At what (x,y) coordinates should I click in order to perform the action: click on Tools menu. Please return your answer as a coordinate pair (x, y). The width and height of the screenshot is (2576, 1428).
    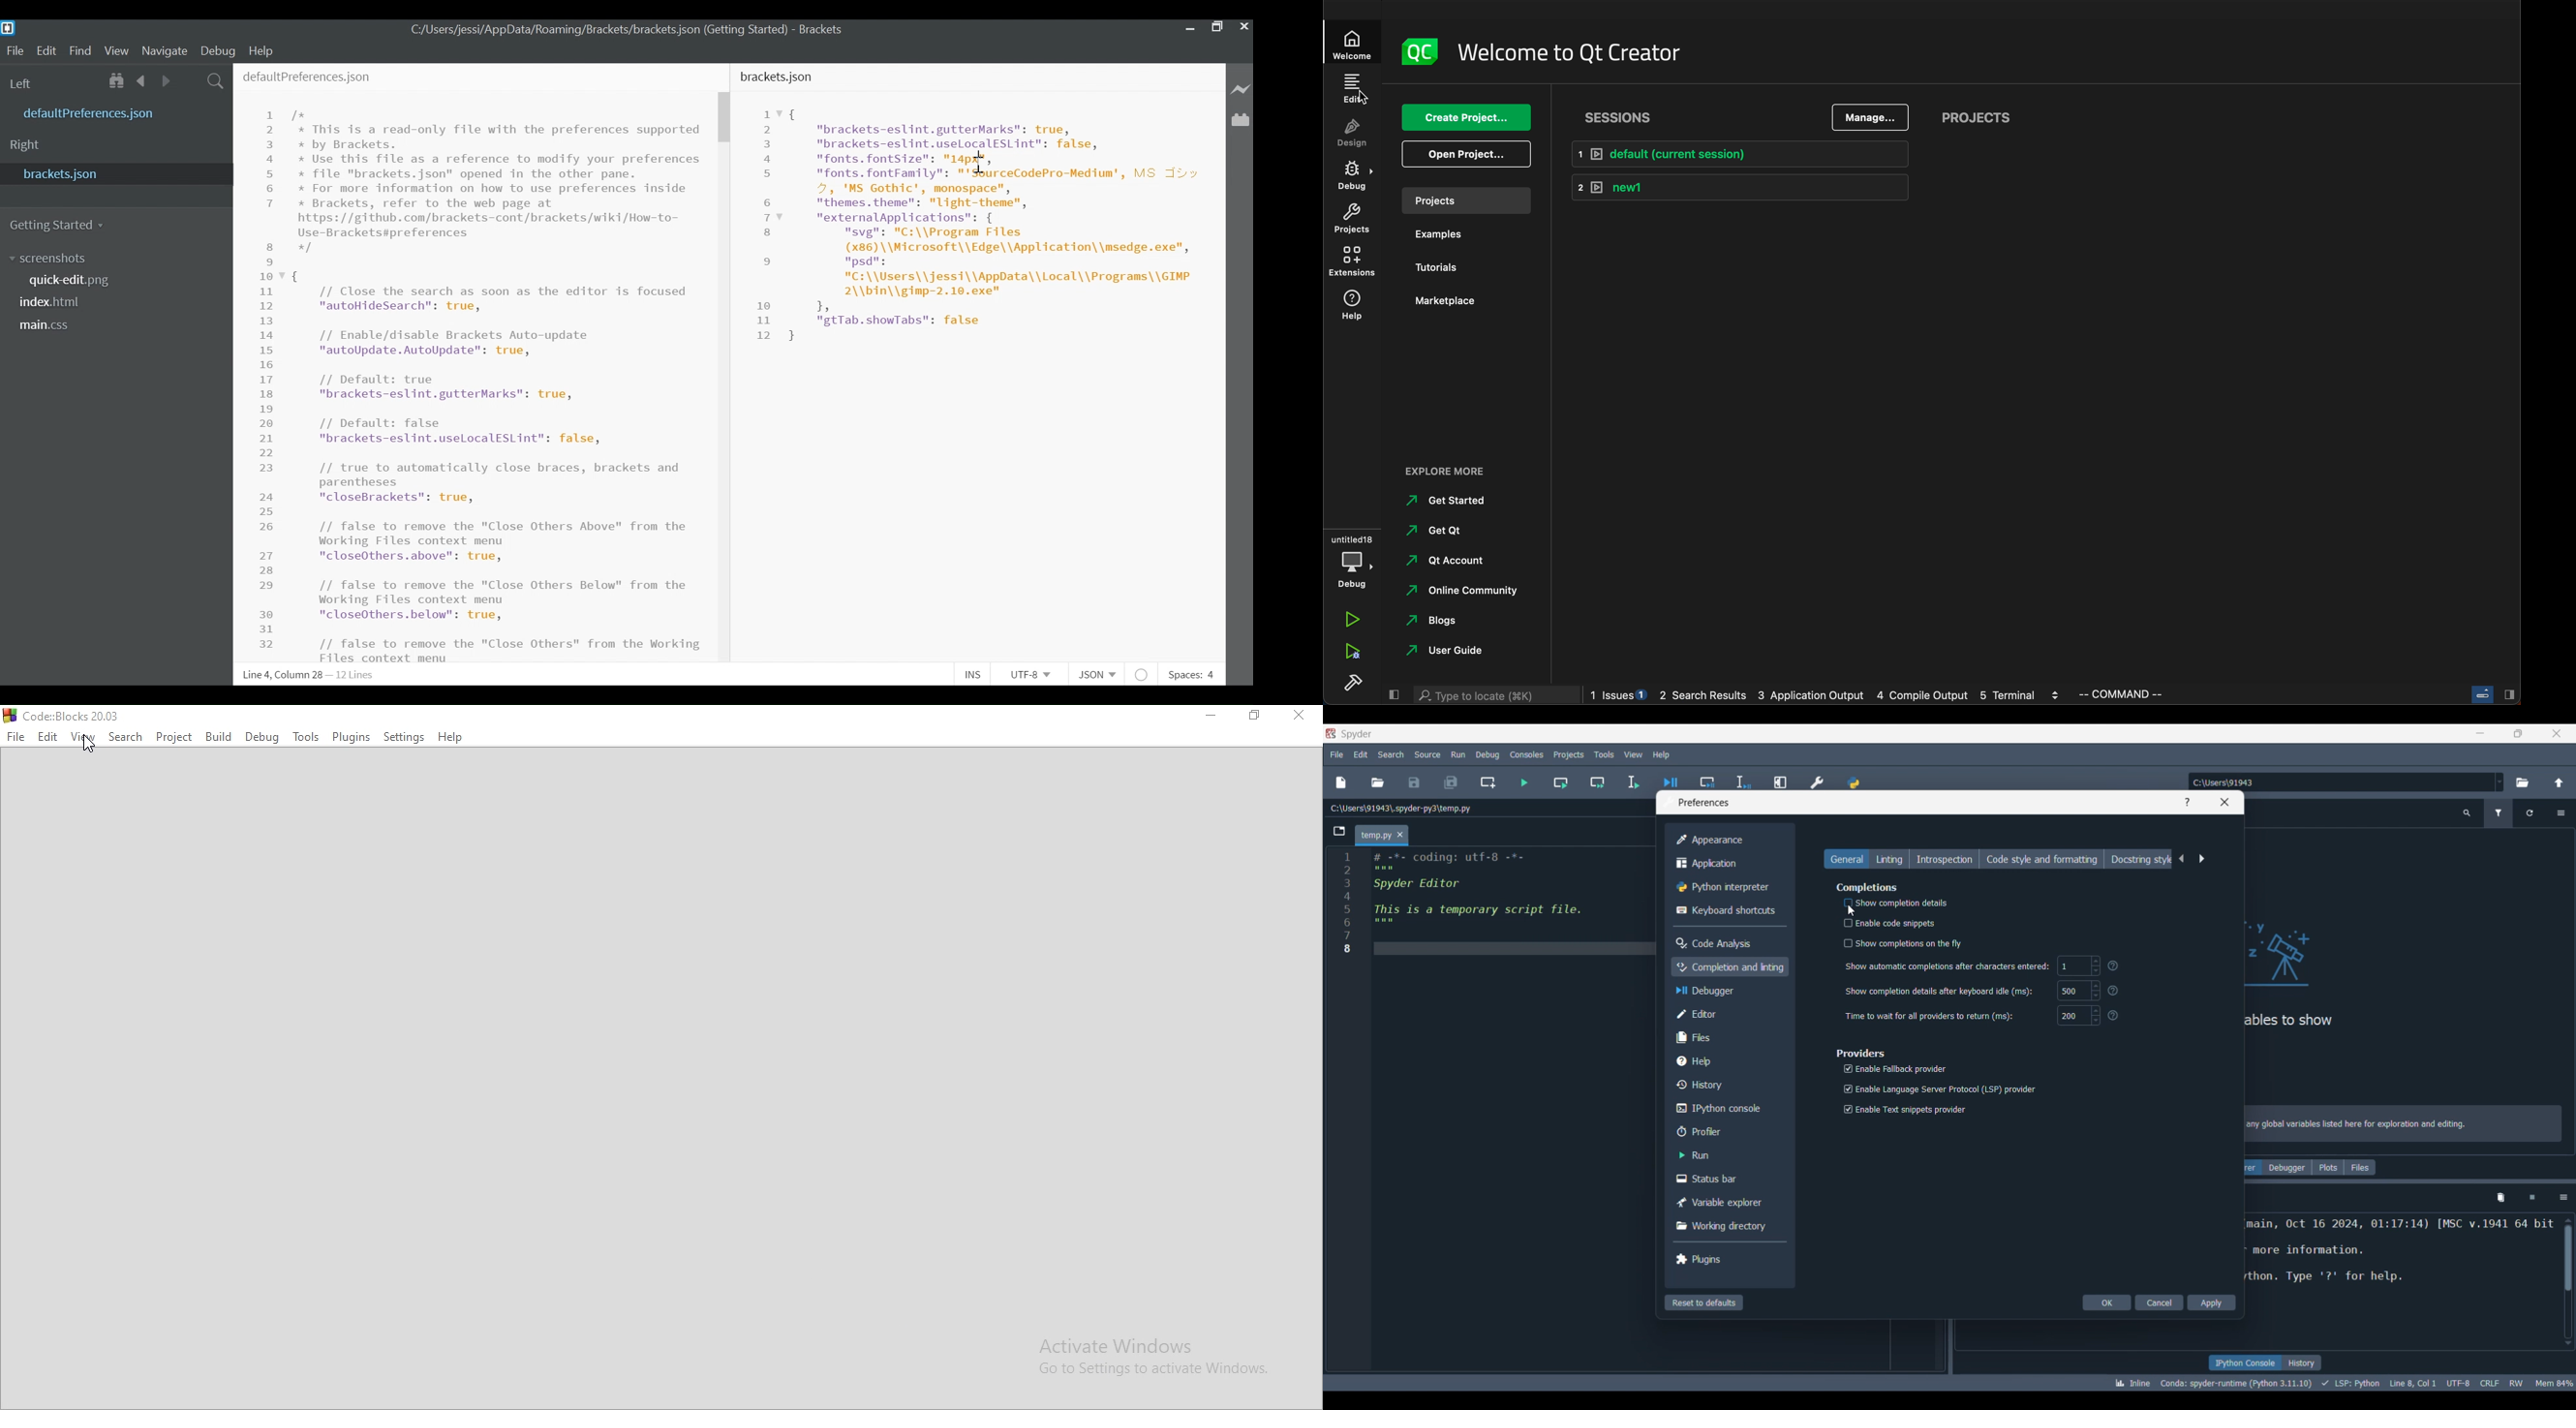
    Looking at the image, I should click on (1604, 755).